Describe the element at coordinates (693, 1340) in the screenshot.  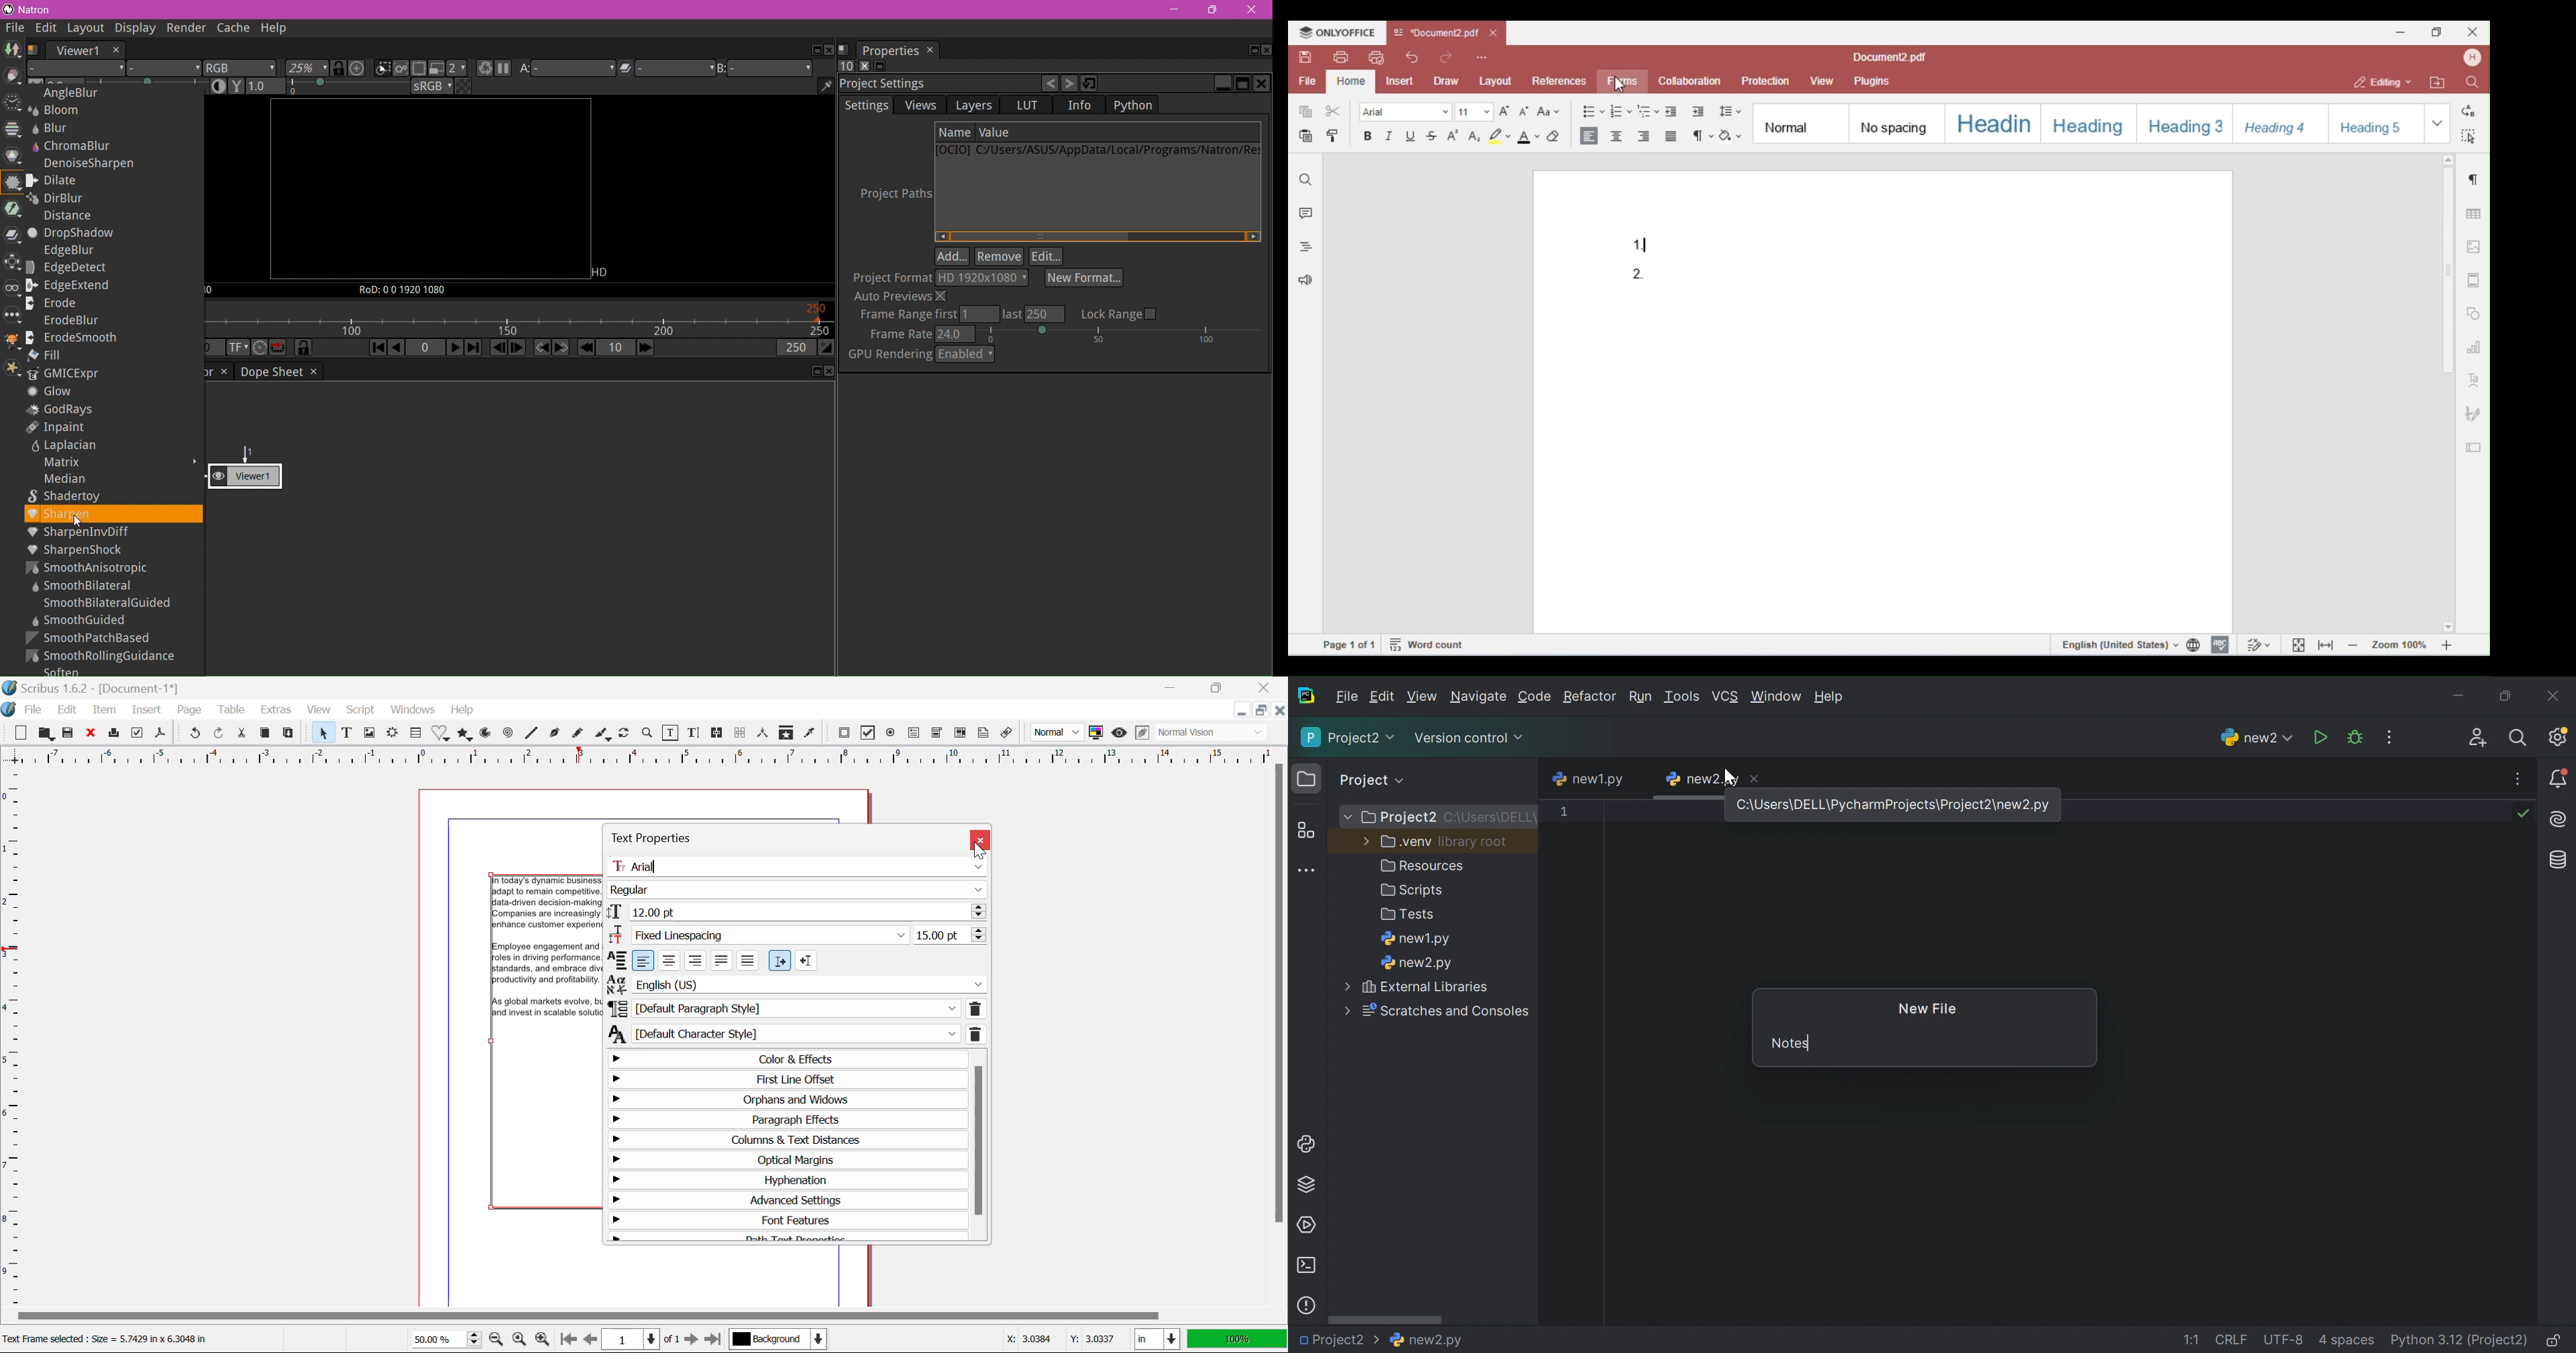
I see `Next Page` at that location.